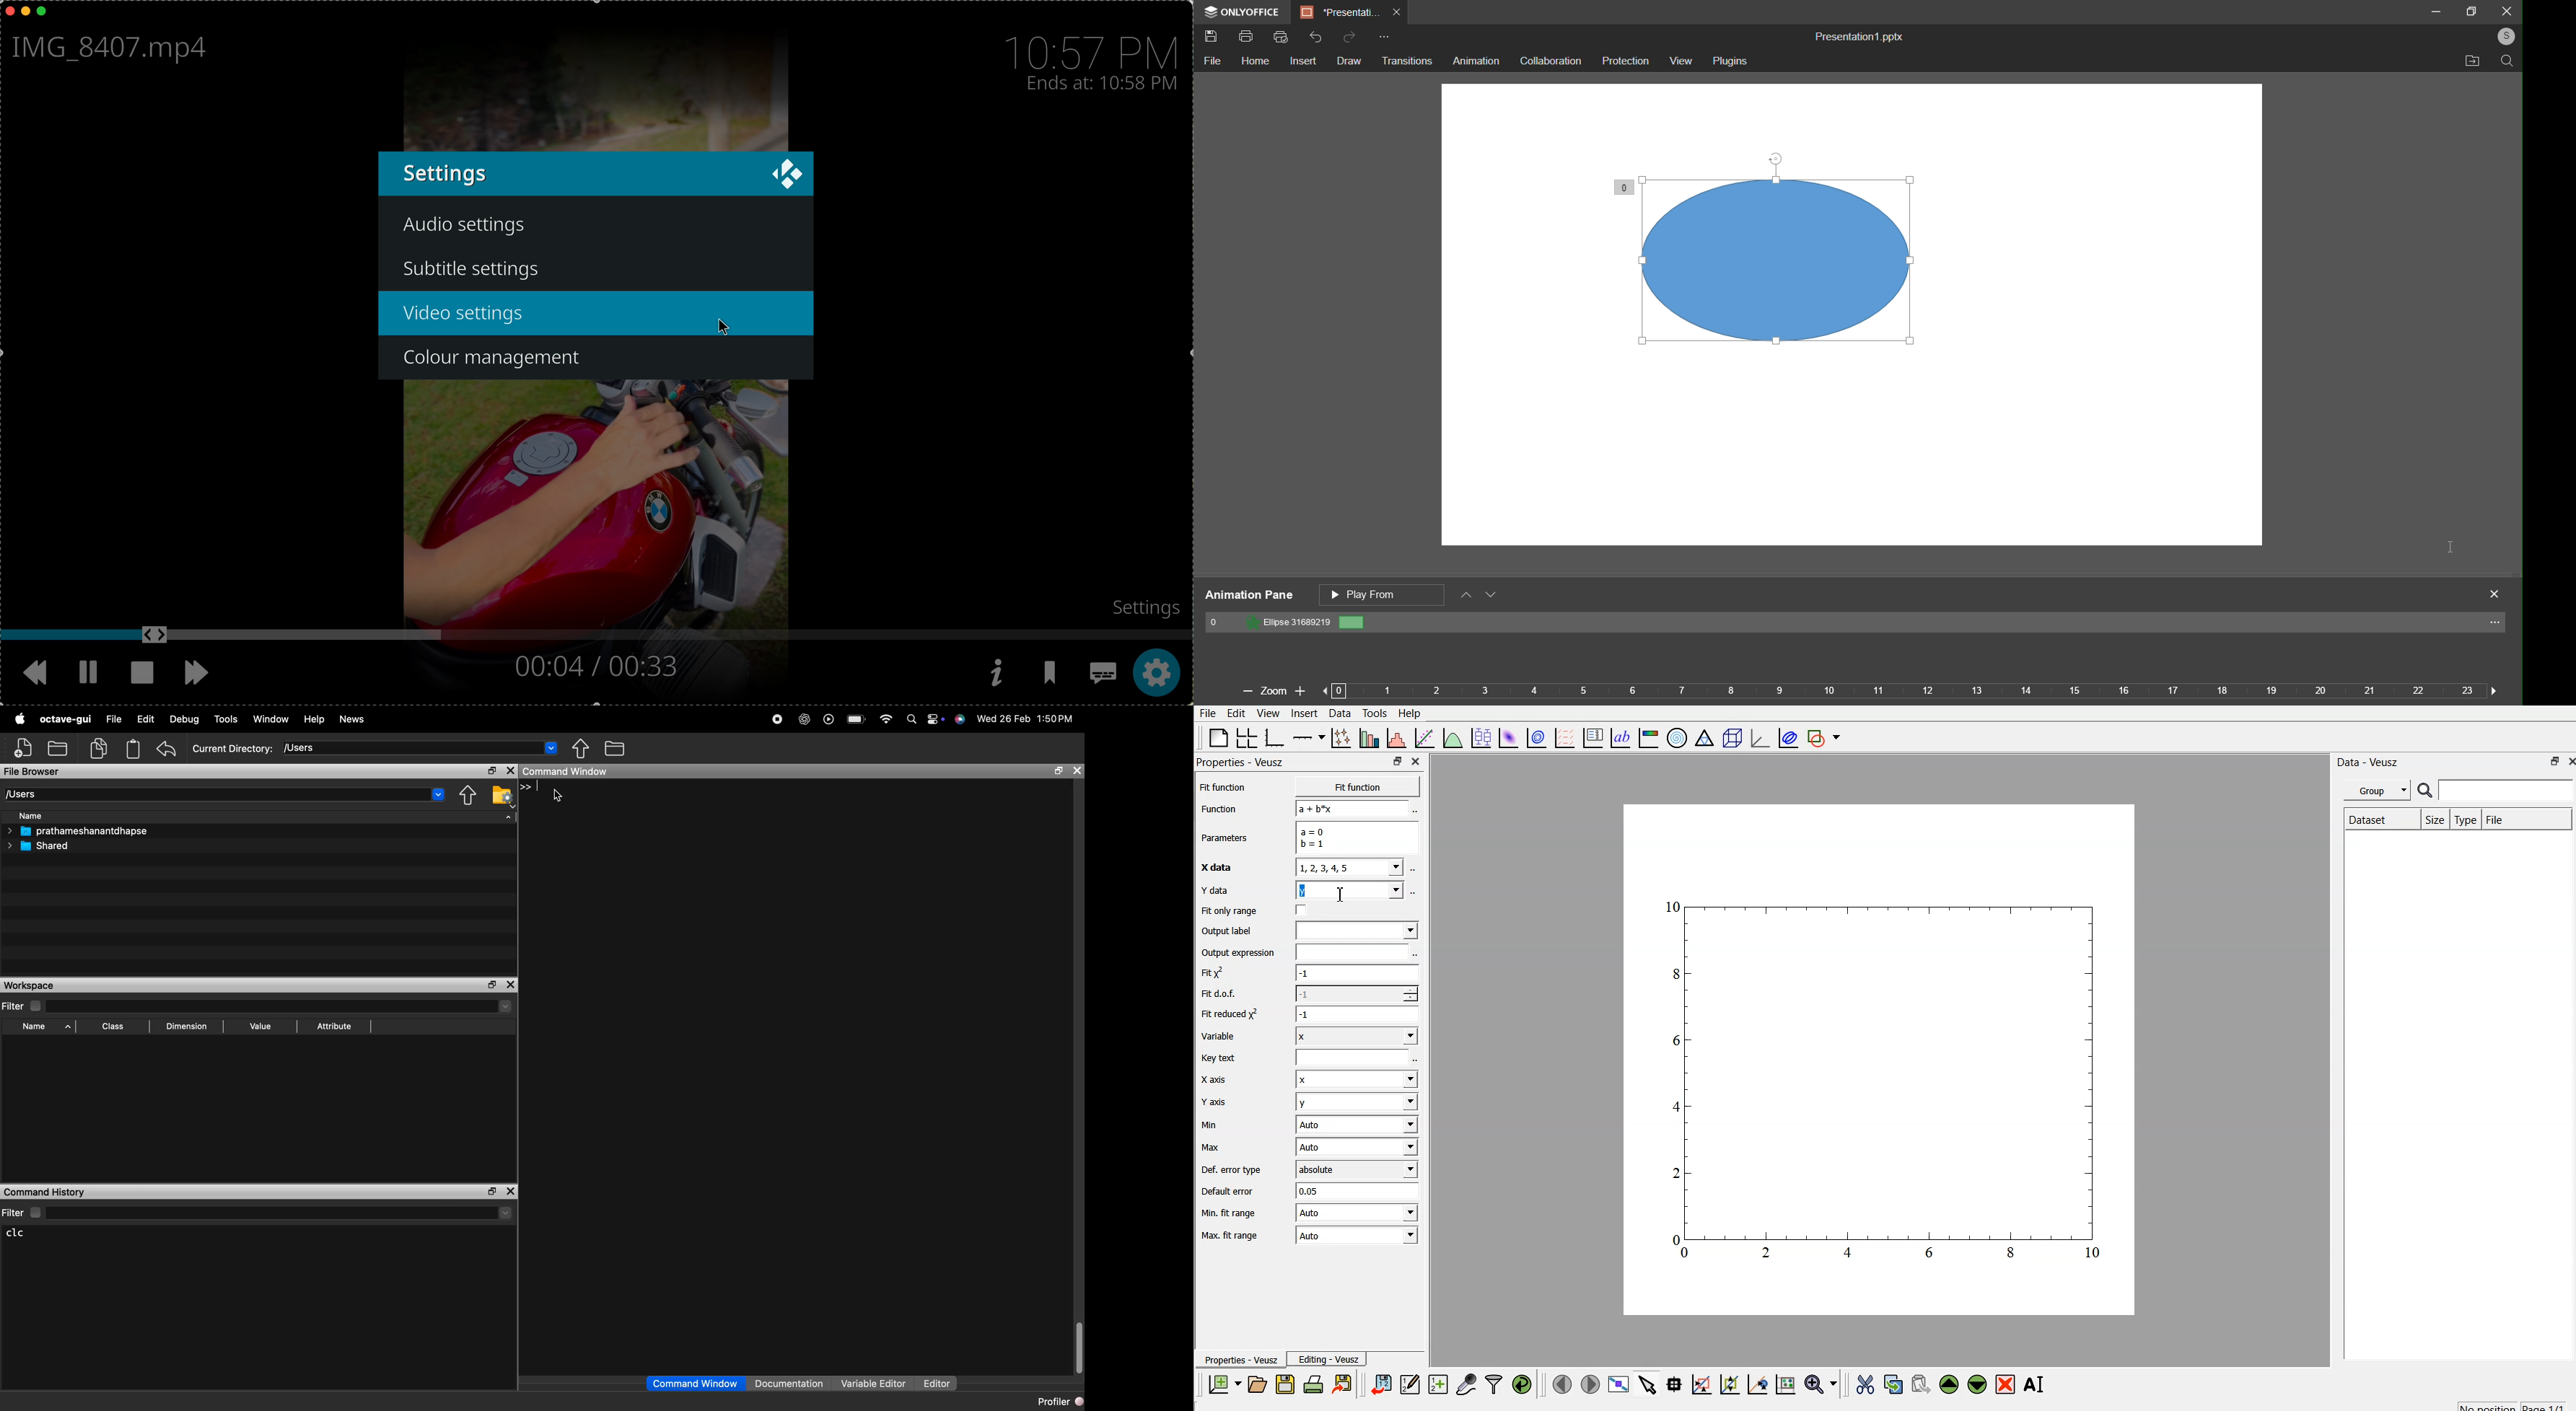  Describe the element at coordinates (1148, 607) in the screenshot. I see `settings` at that location.